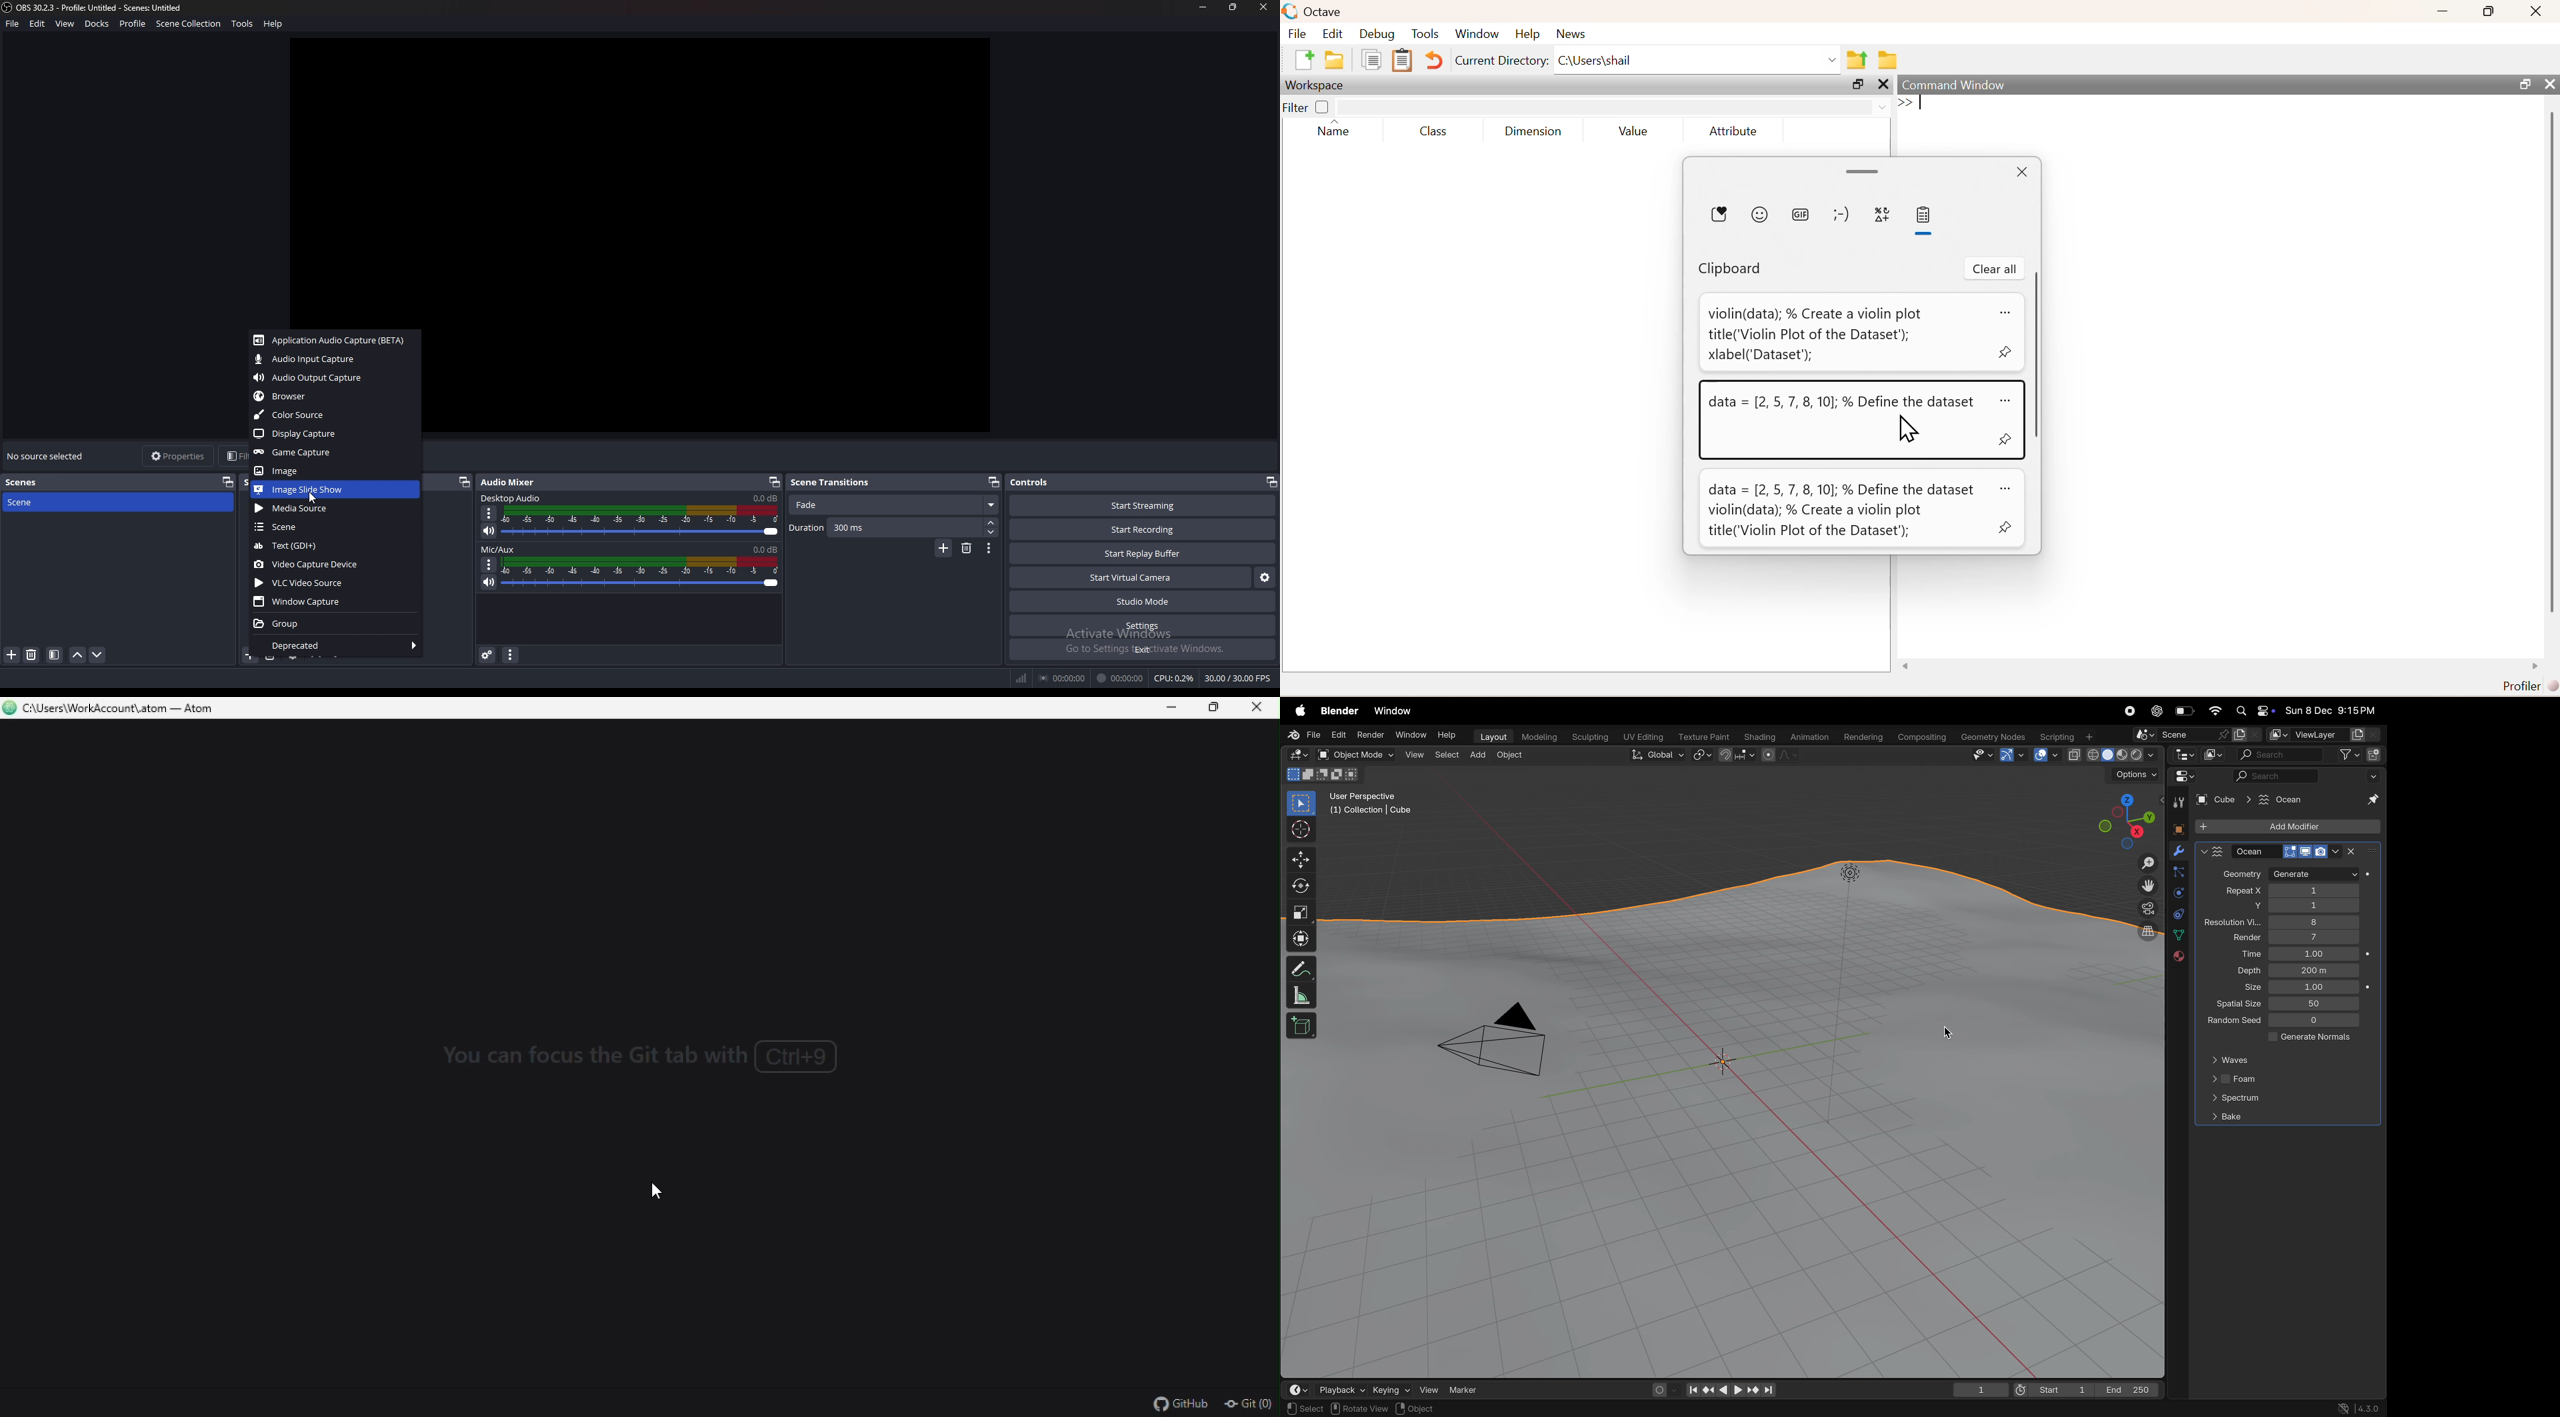 This screenshot has width=2576, height=1428. Describe the element at coordinates (1955, 85) in the screenshot. I see `command window` at that location.